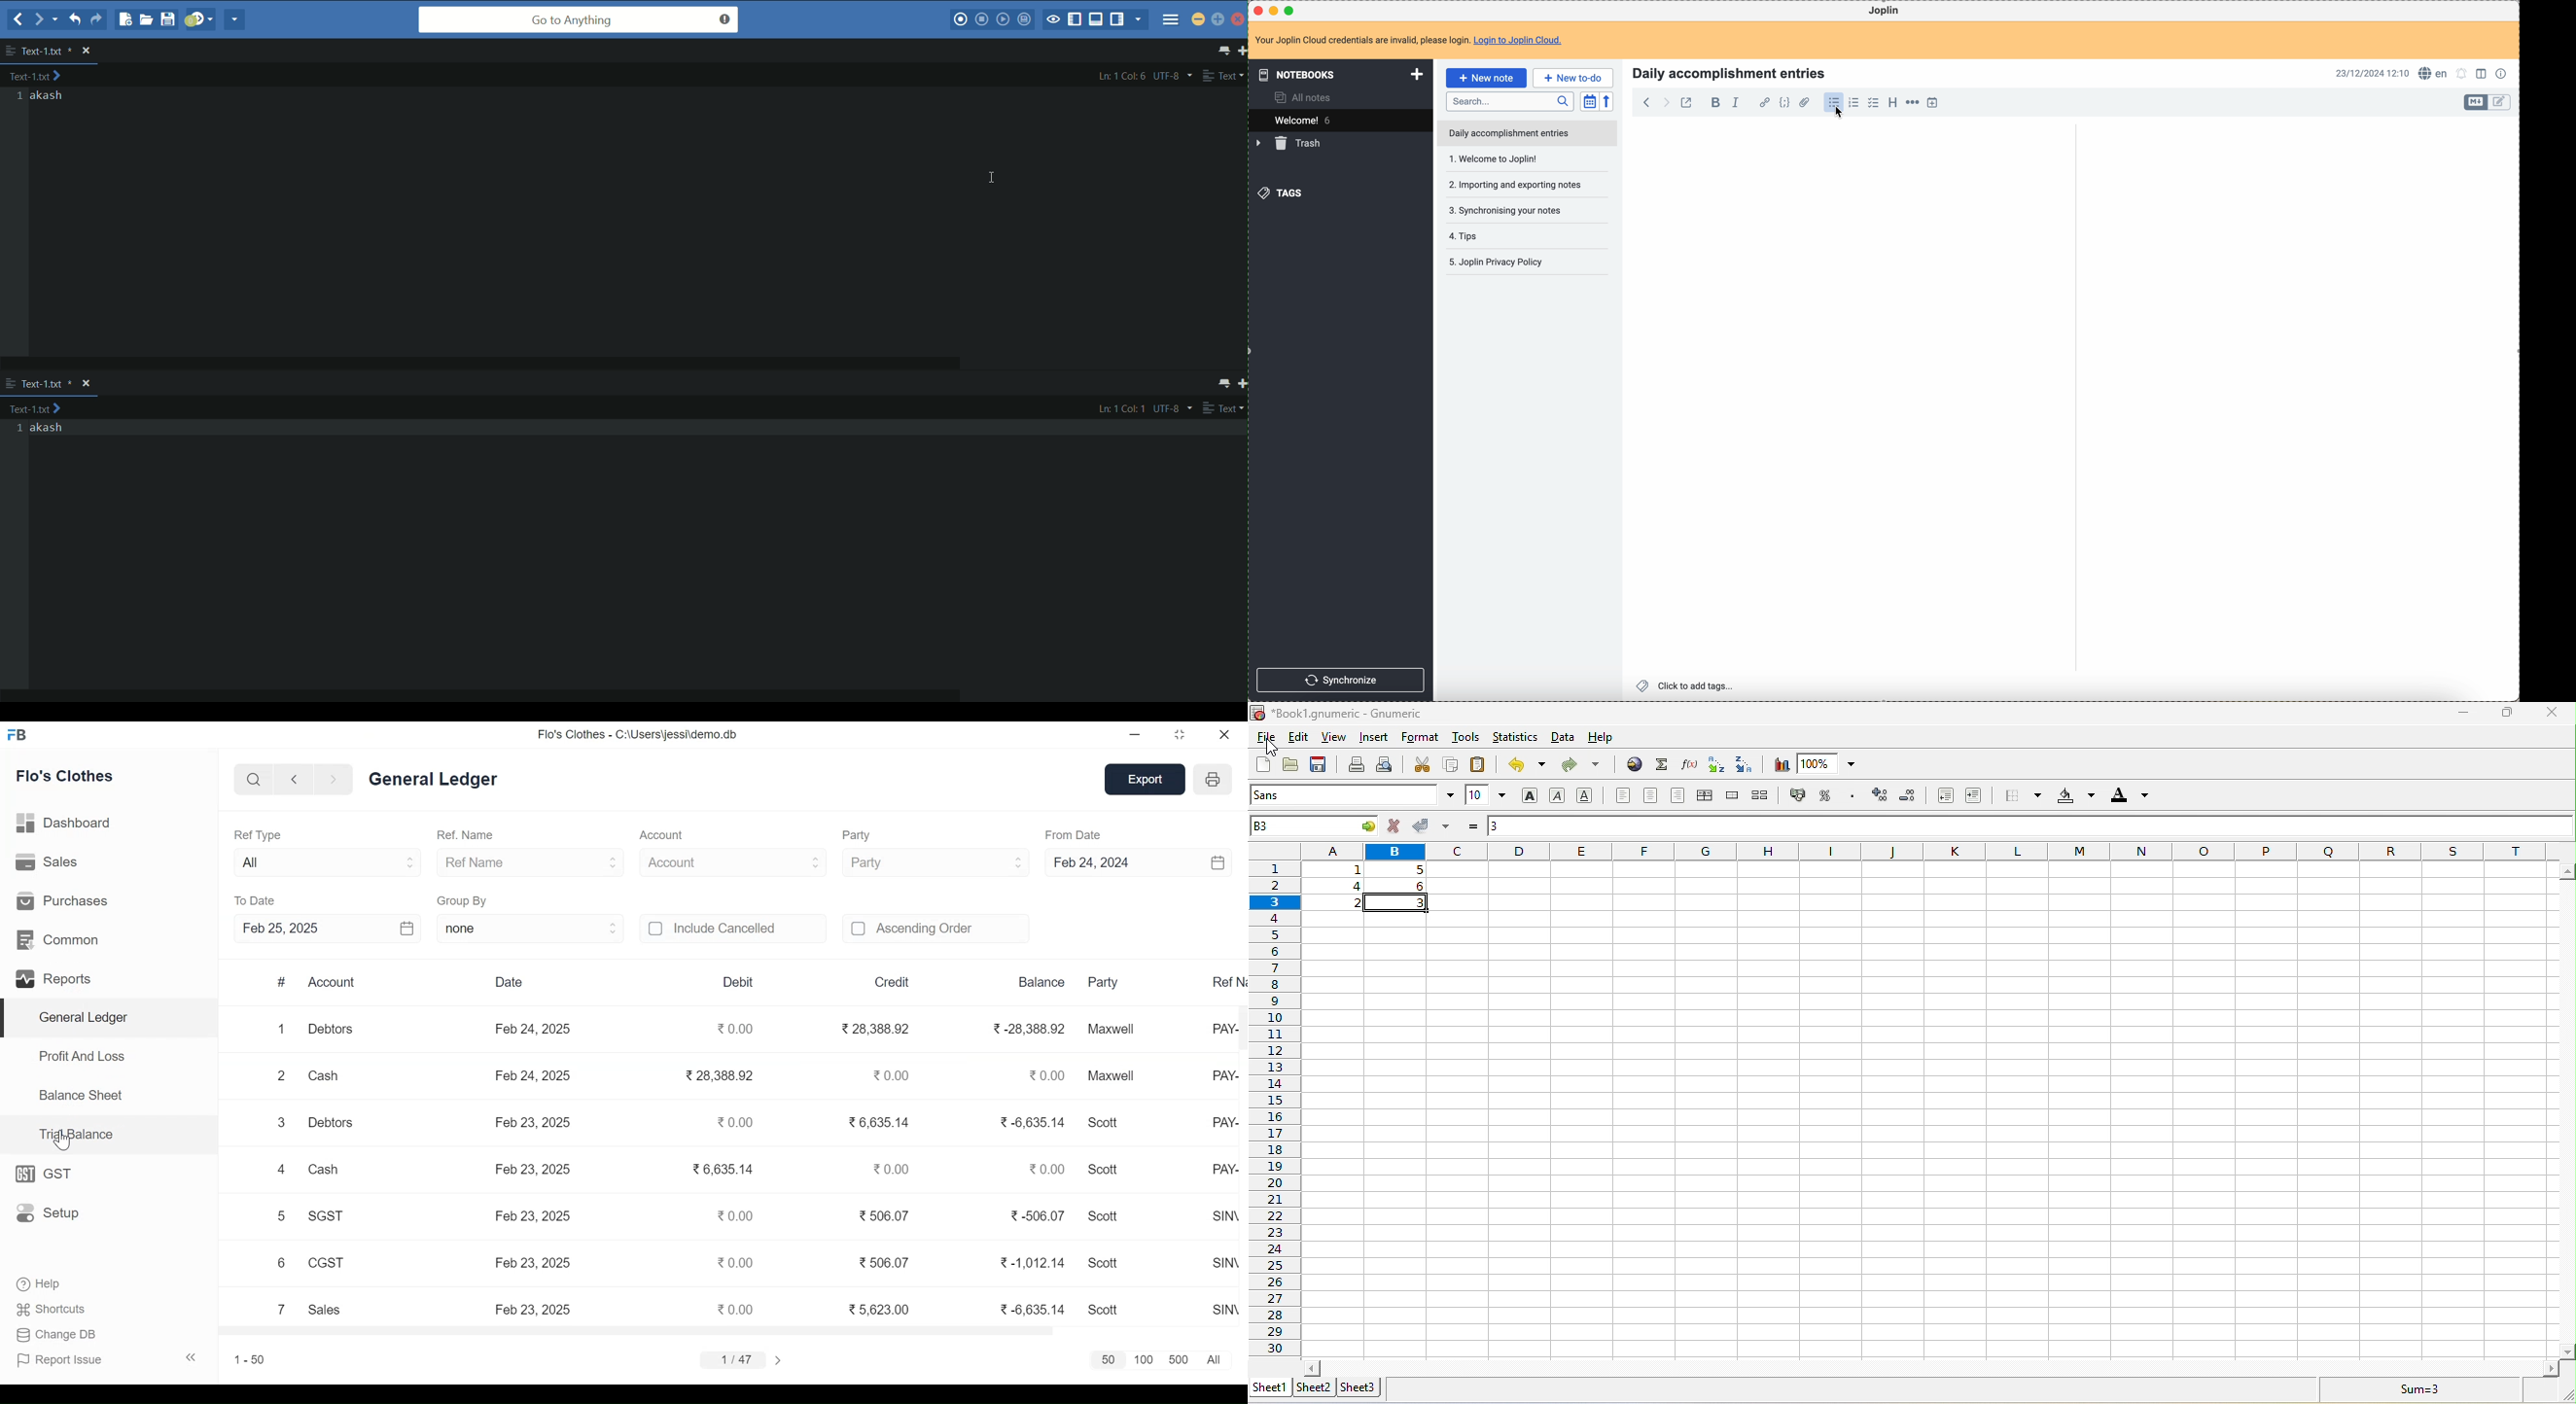 The height and width of the screenshot is (1428, 2576). What do you see at coordinates (1338, 74) in the screenshot?
I see `notebooks` at bounding box center [1338, 74].